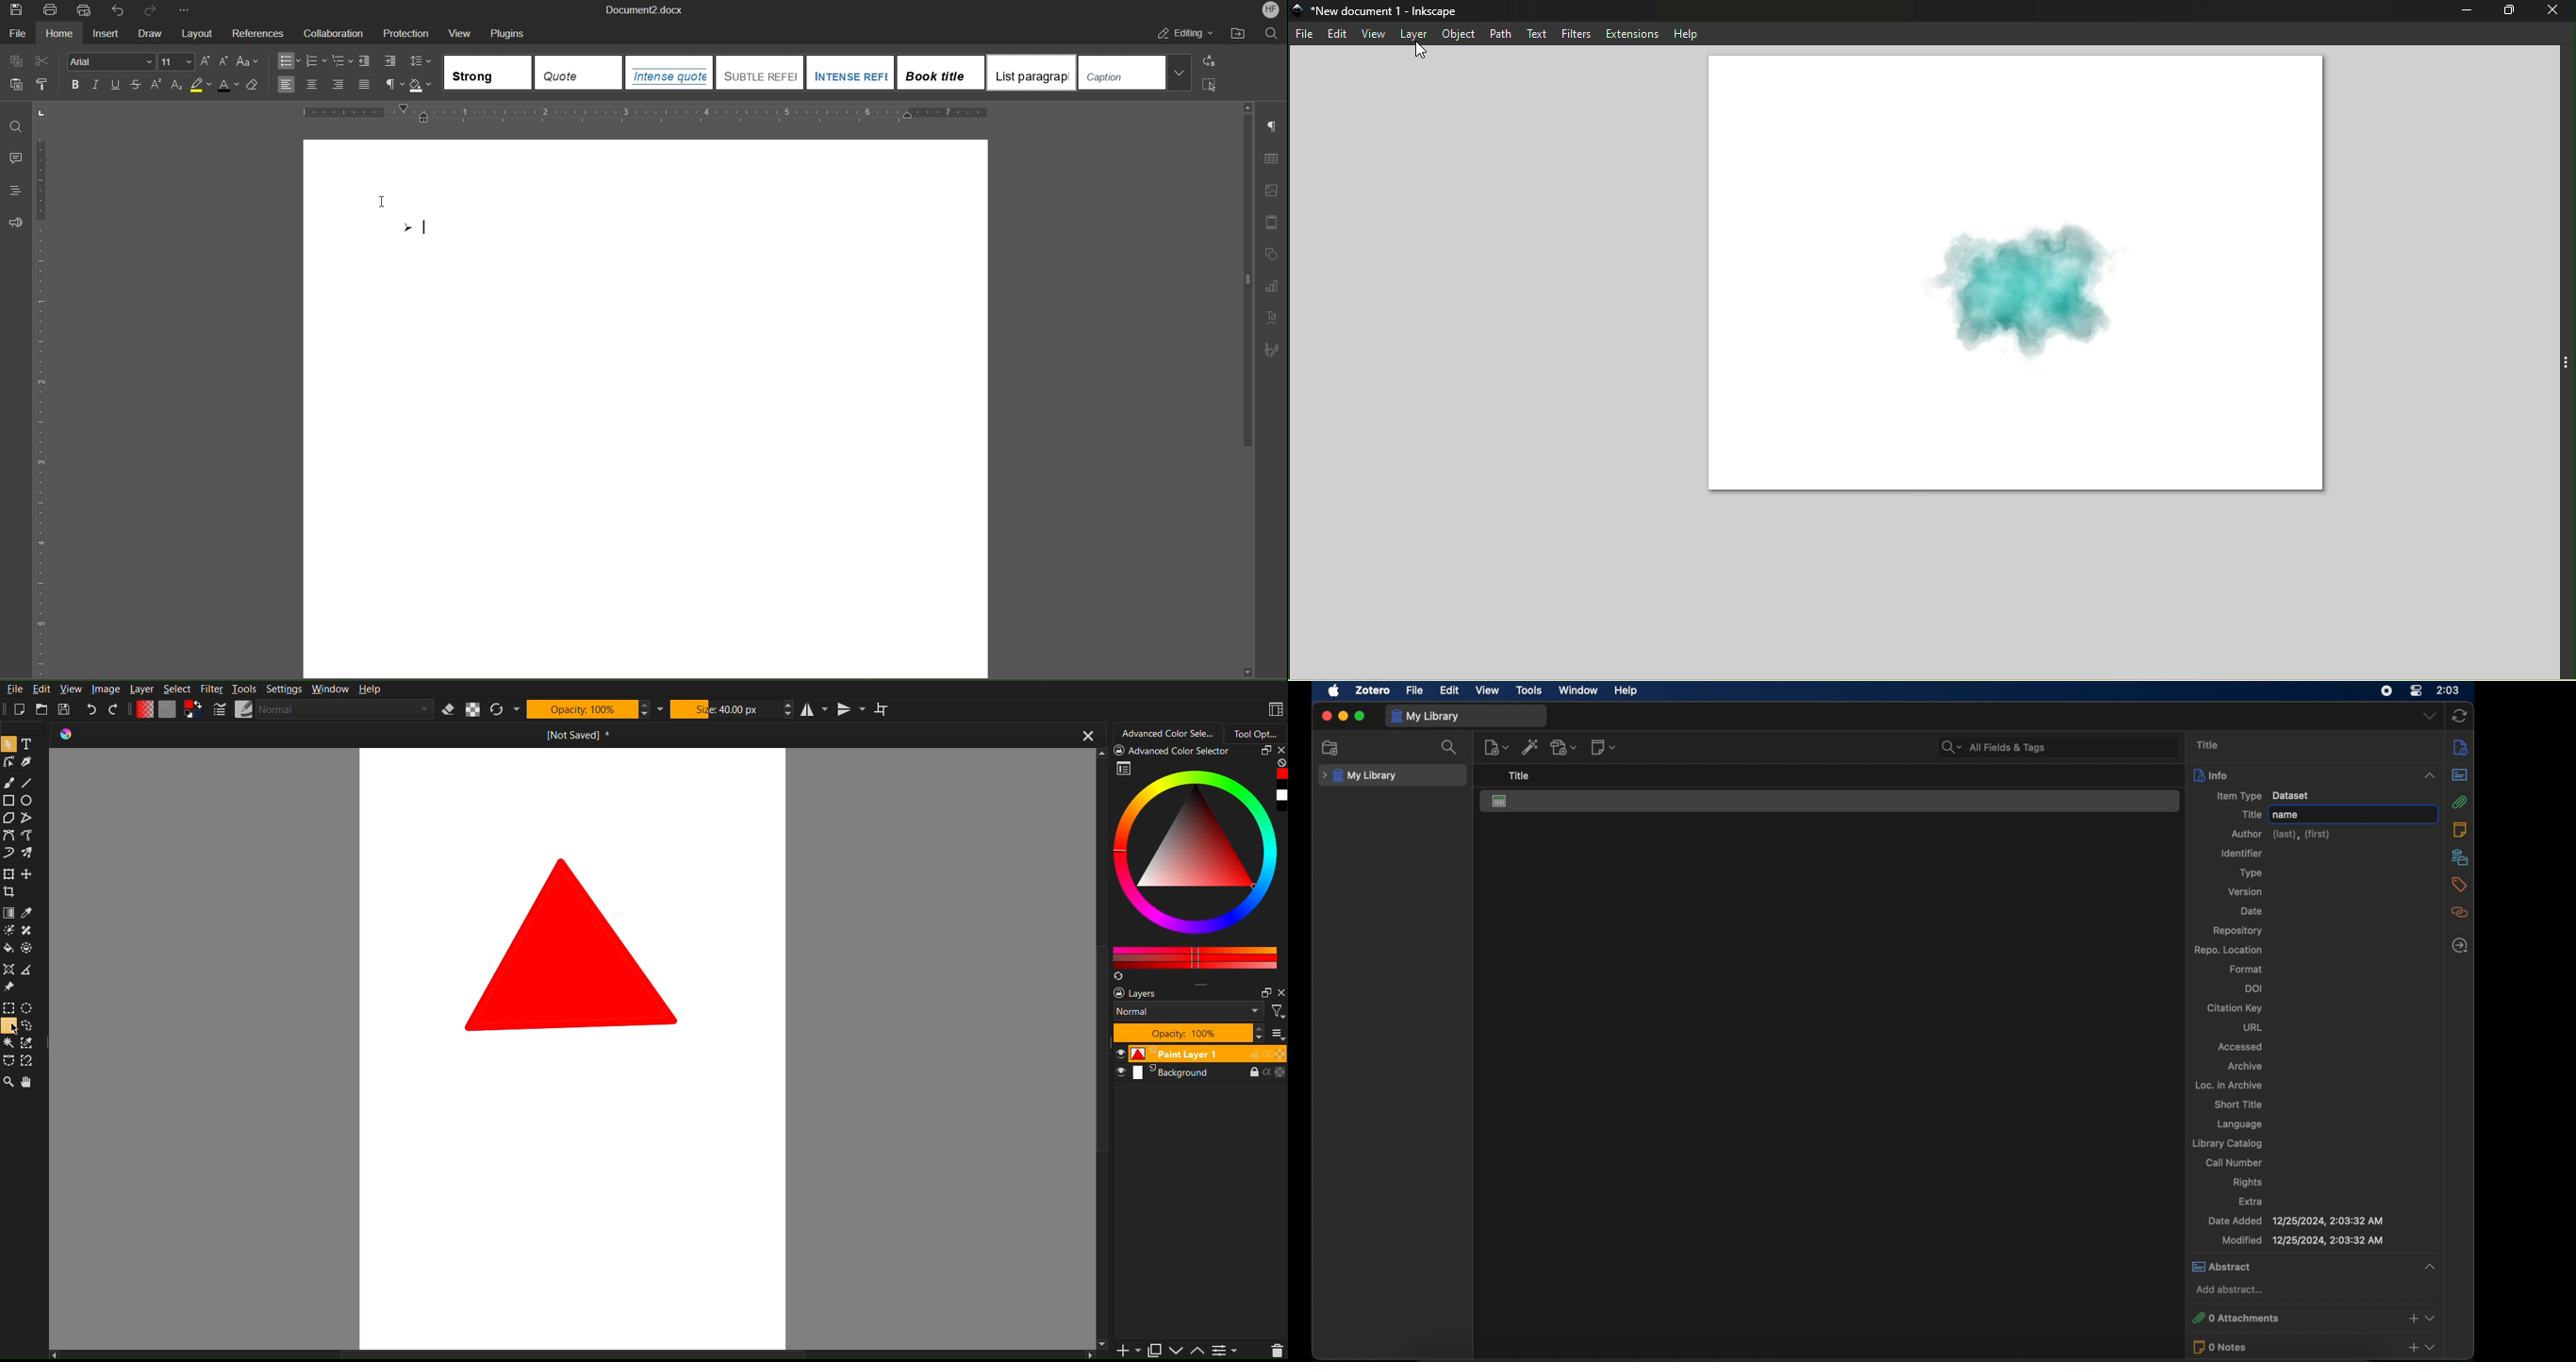  I want to click on Heading Style, so click(820, 73).